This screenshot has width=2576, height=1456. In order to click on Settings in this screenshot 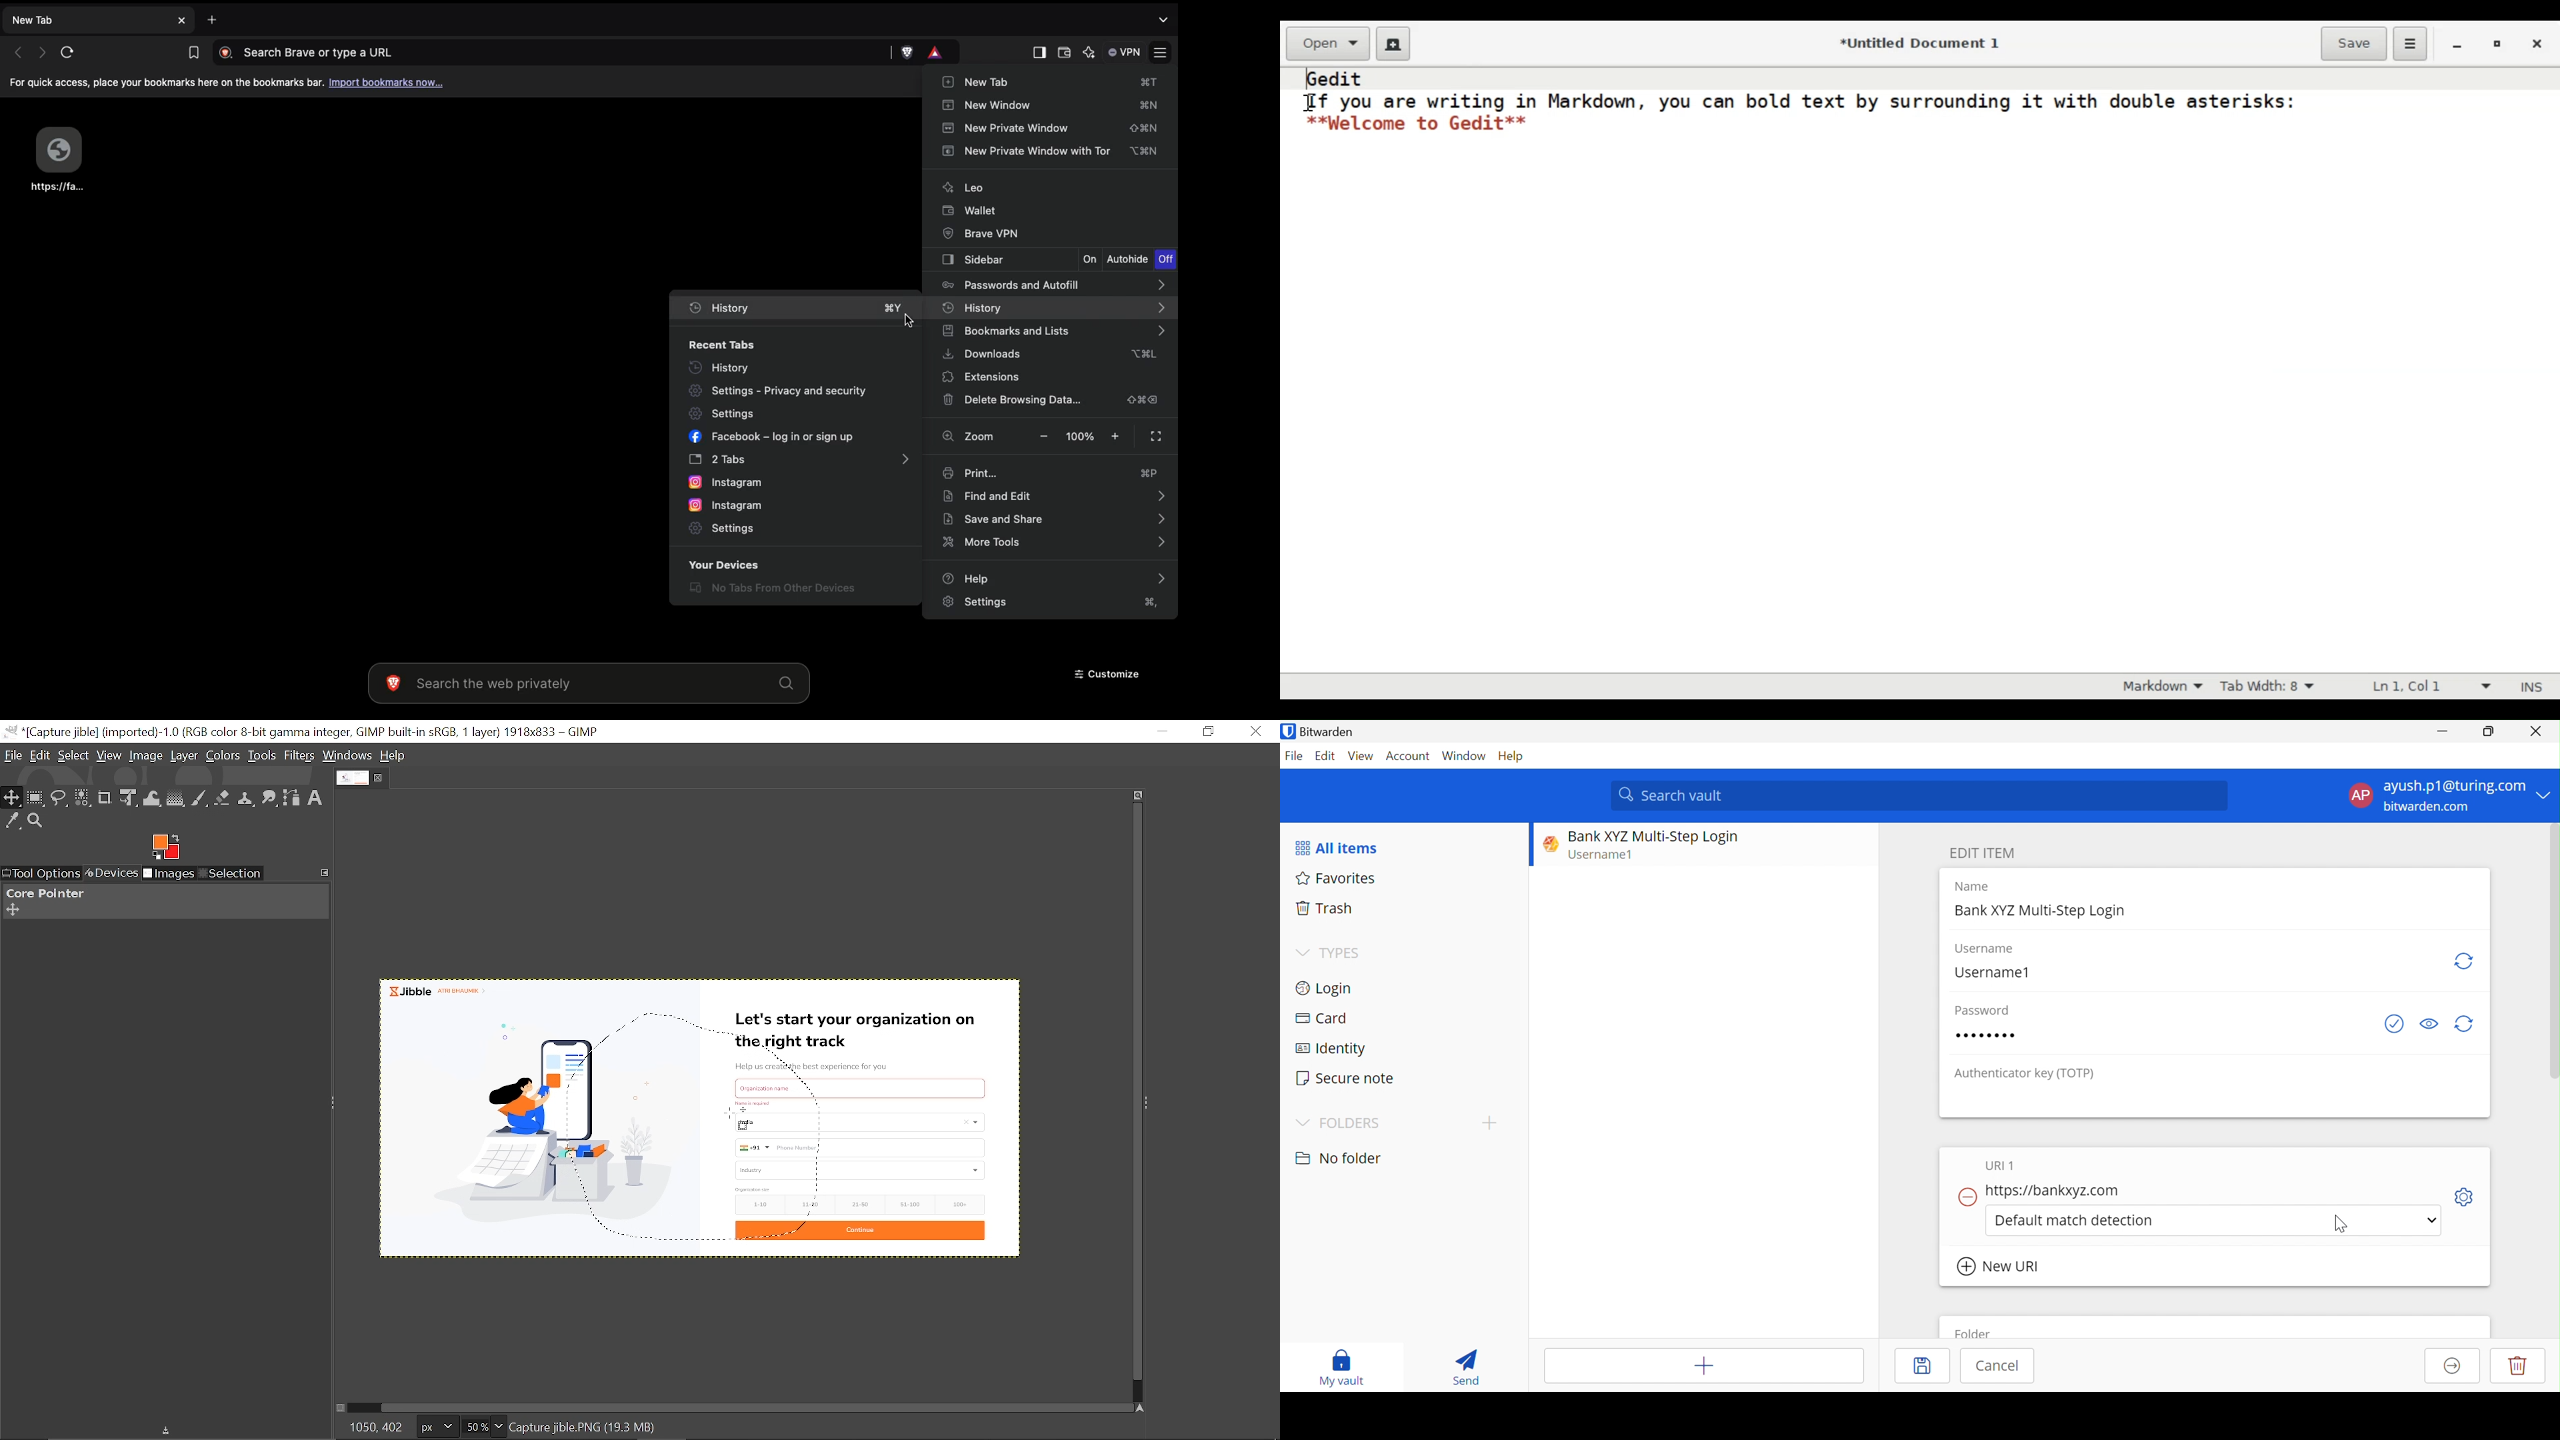, I will do `click(727, 415)`.